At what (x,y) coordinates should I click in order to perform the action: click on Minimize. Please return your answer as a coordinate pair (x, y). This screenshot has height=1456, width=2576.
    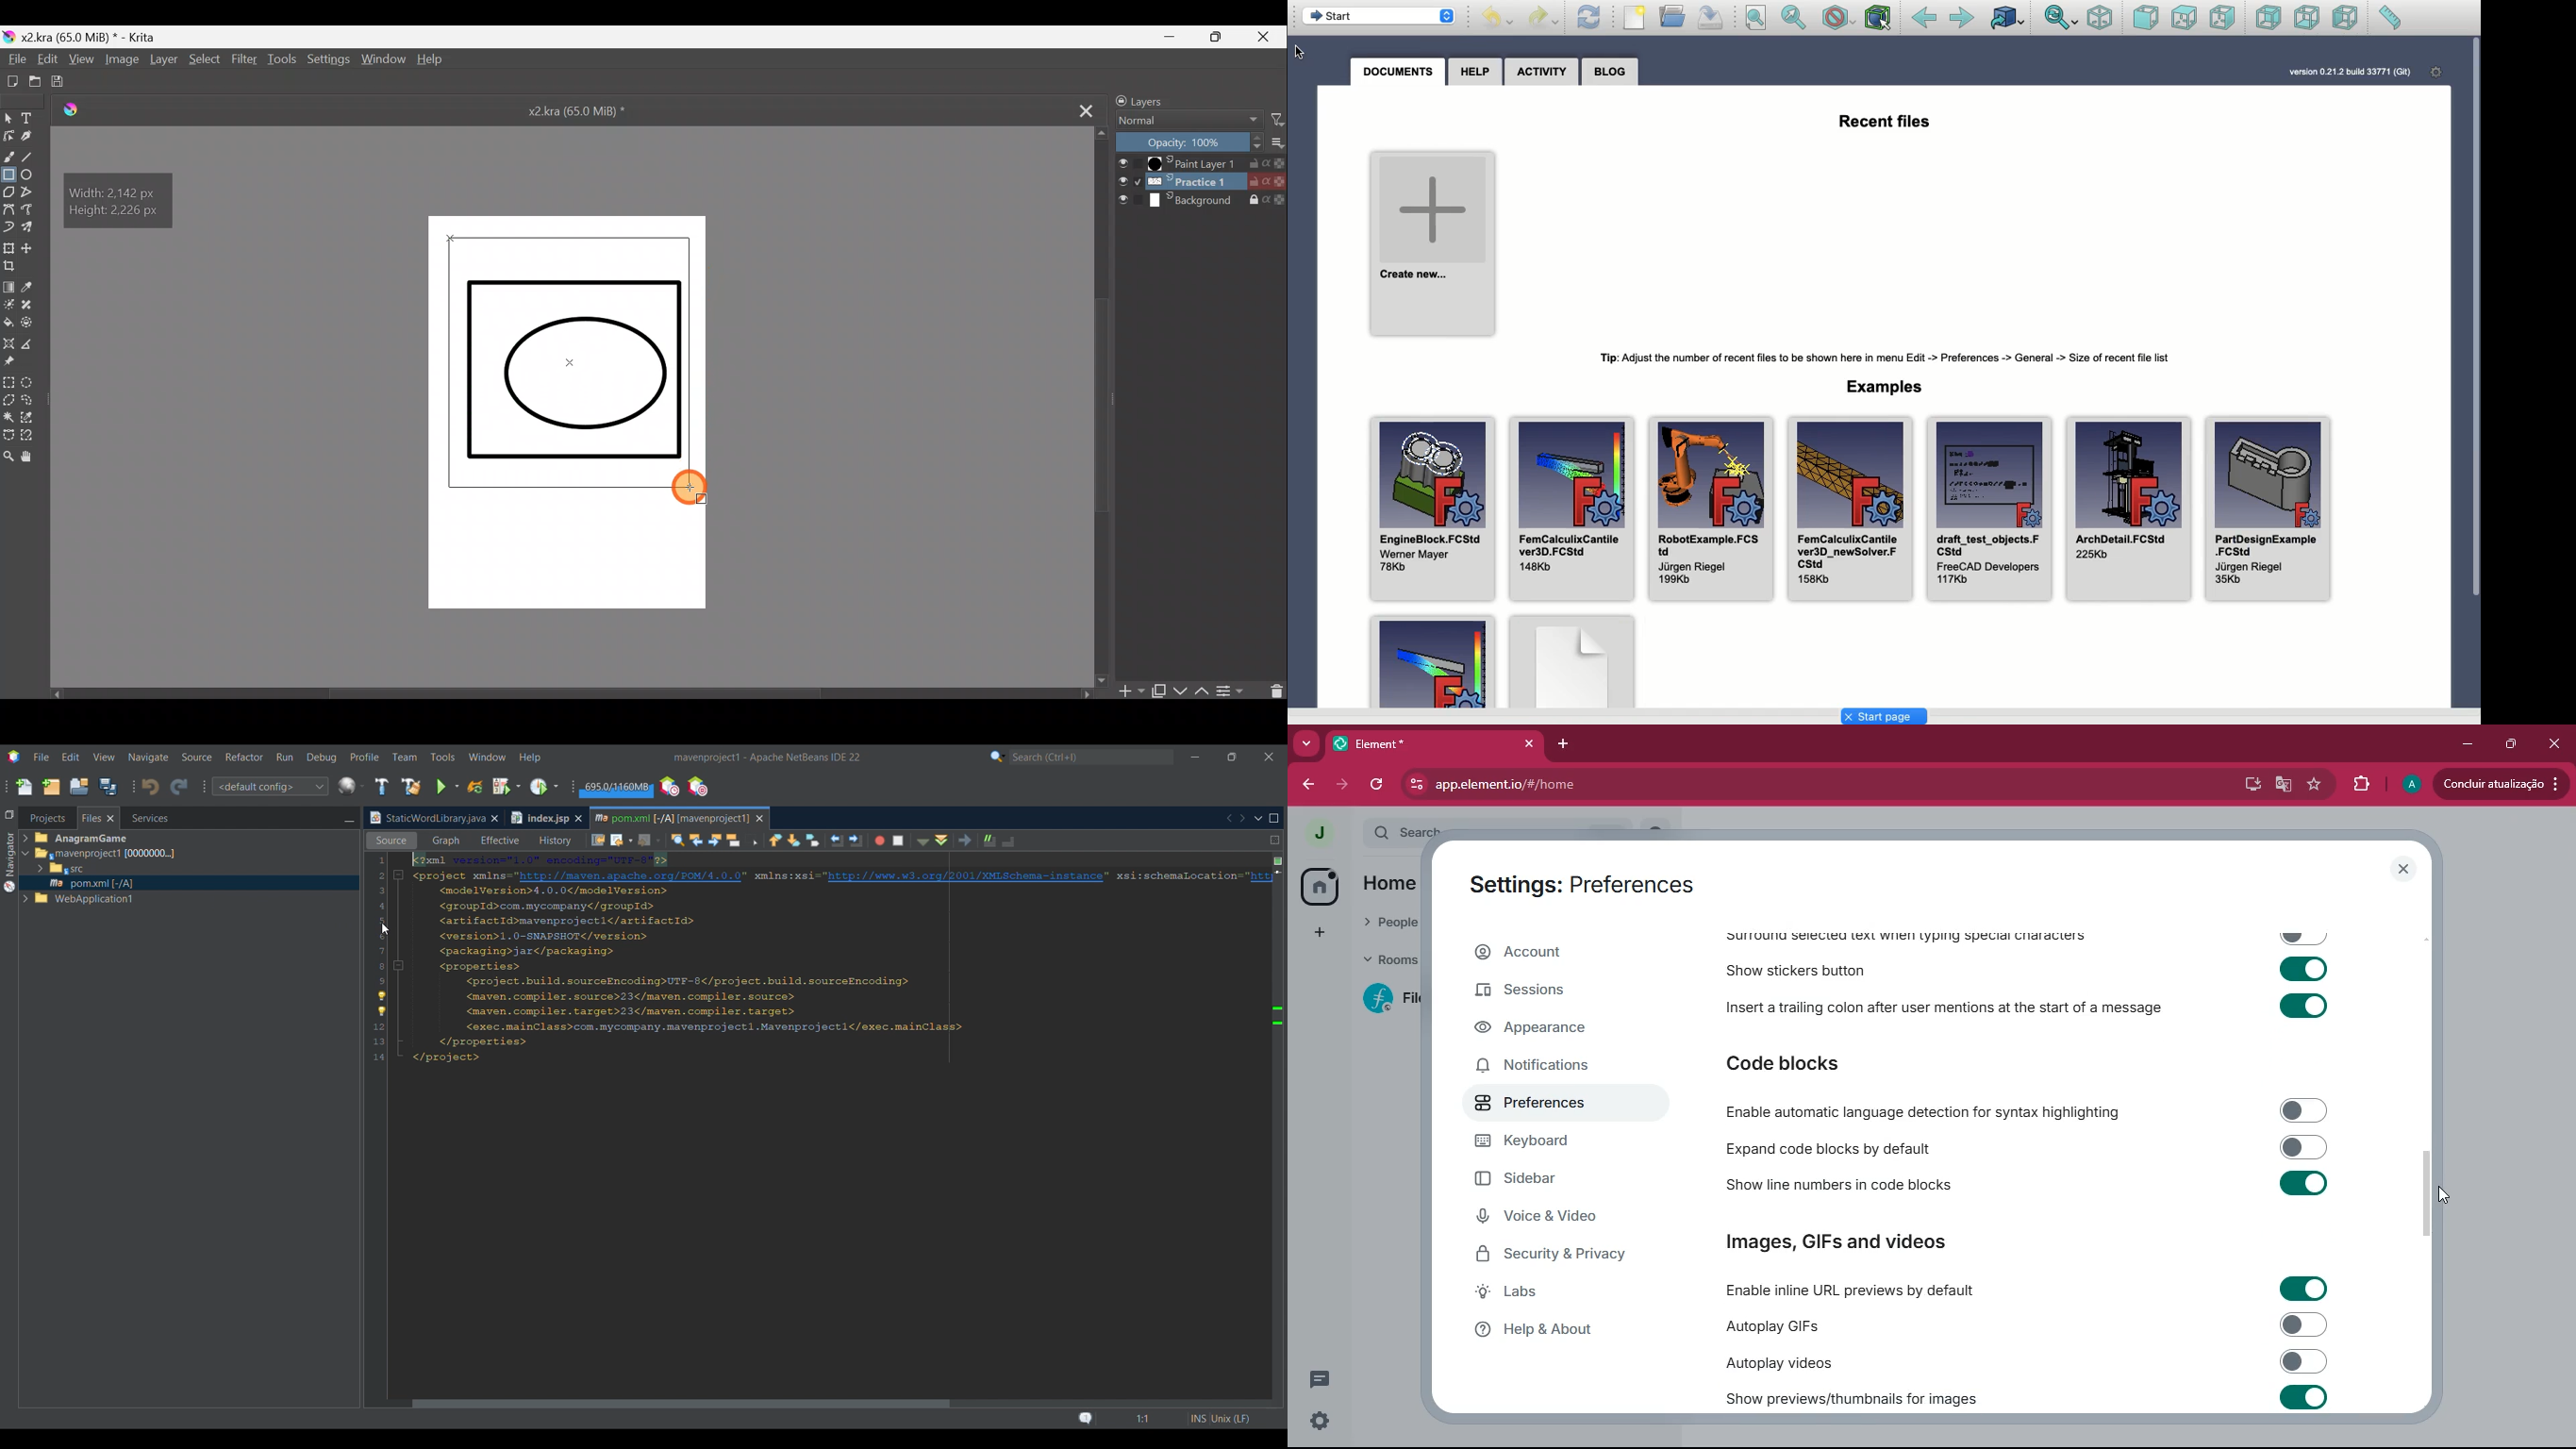
    Looking at the image, I should click on (349, 819).